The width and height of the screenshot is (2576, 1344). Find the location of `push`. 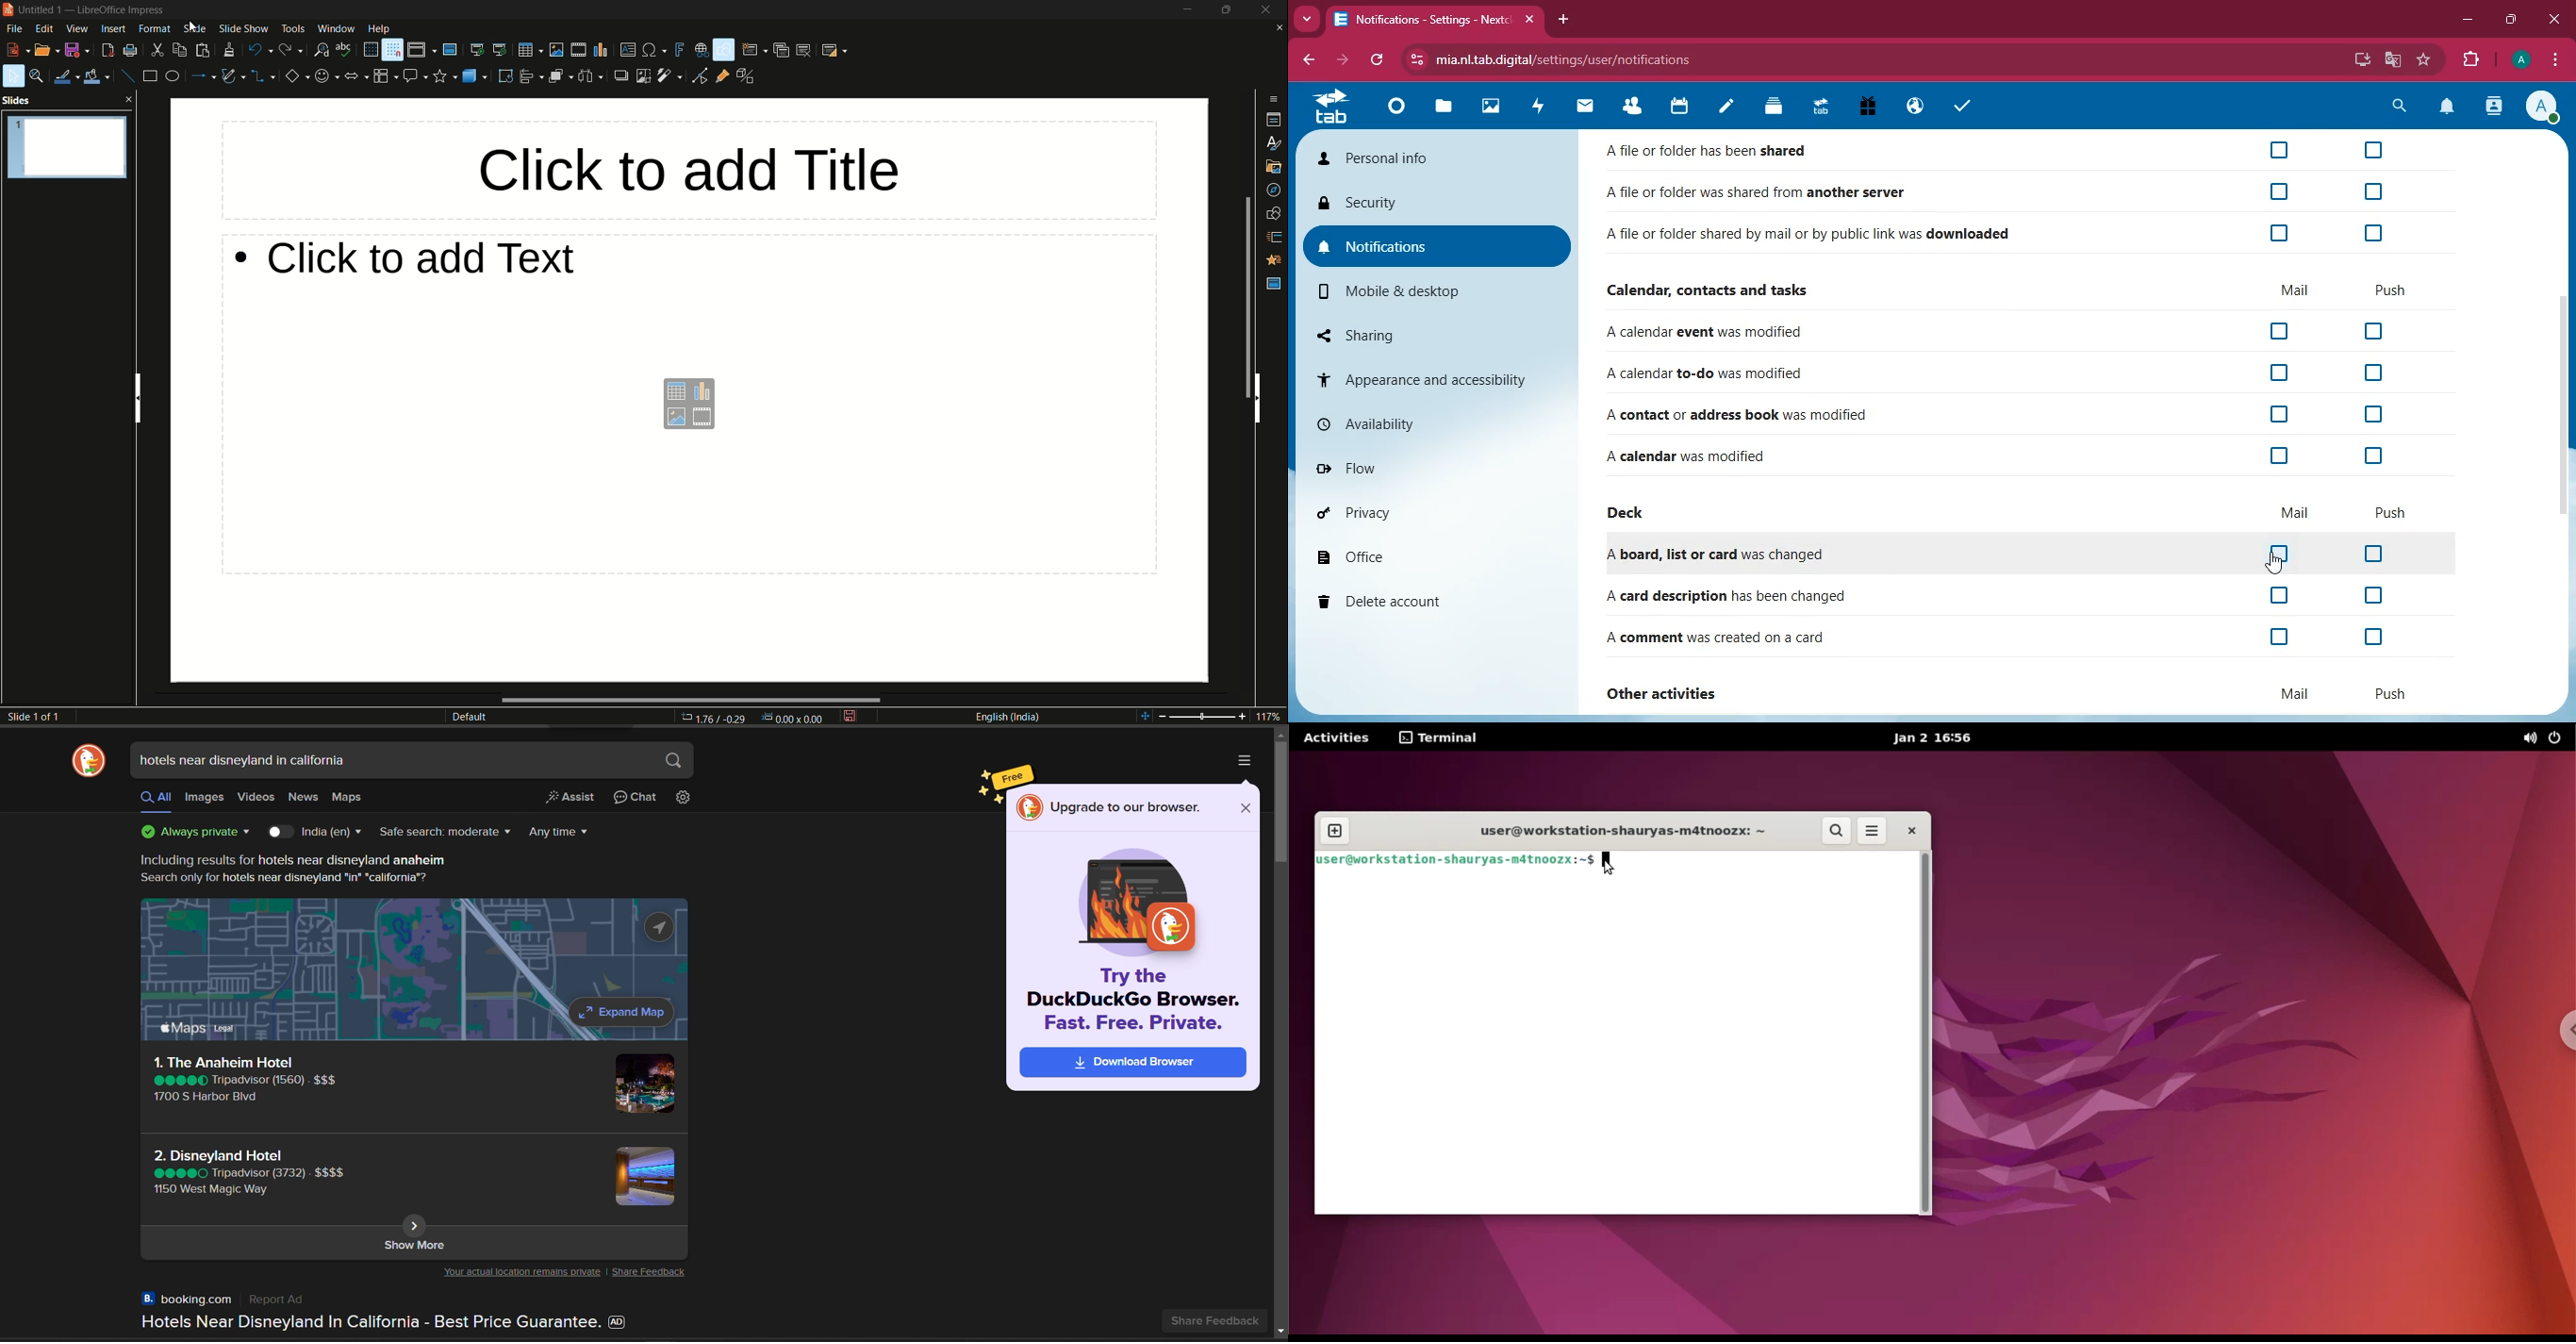

push is located at coordinates (2391, 688).